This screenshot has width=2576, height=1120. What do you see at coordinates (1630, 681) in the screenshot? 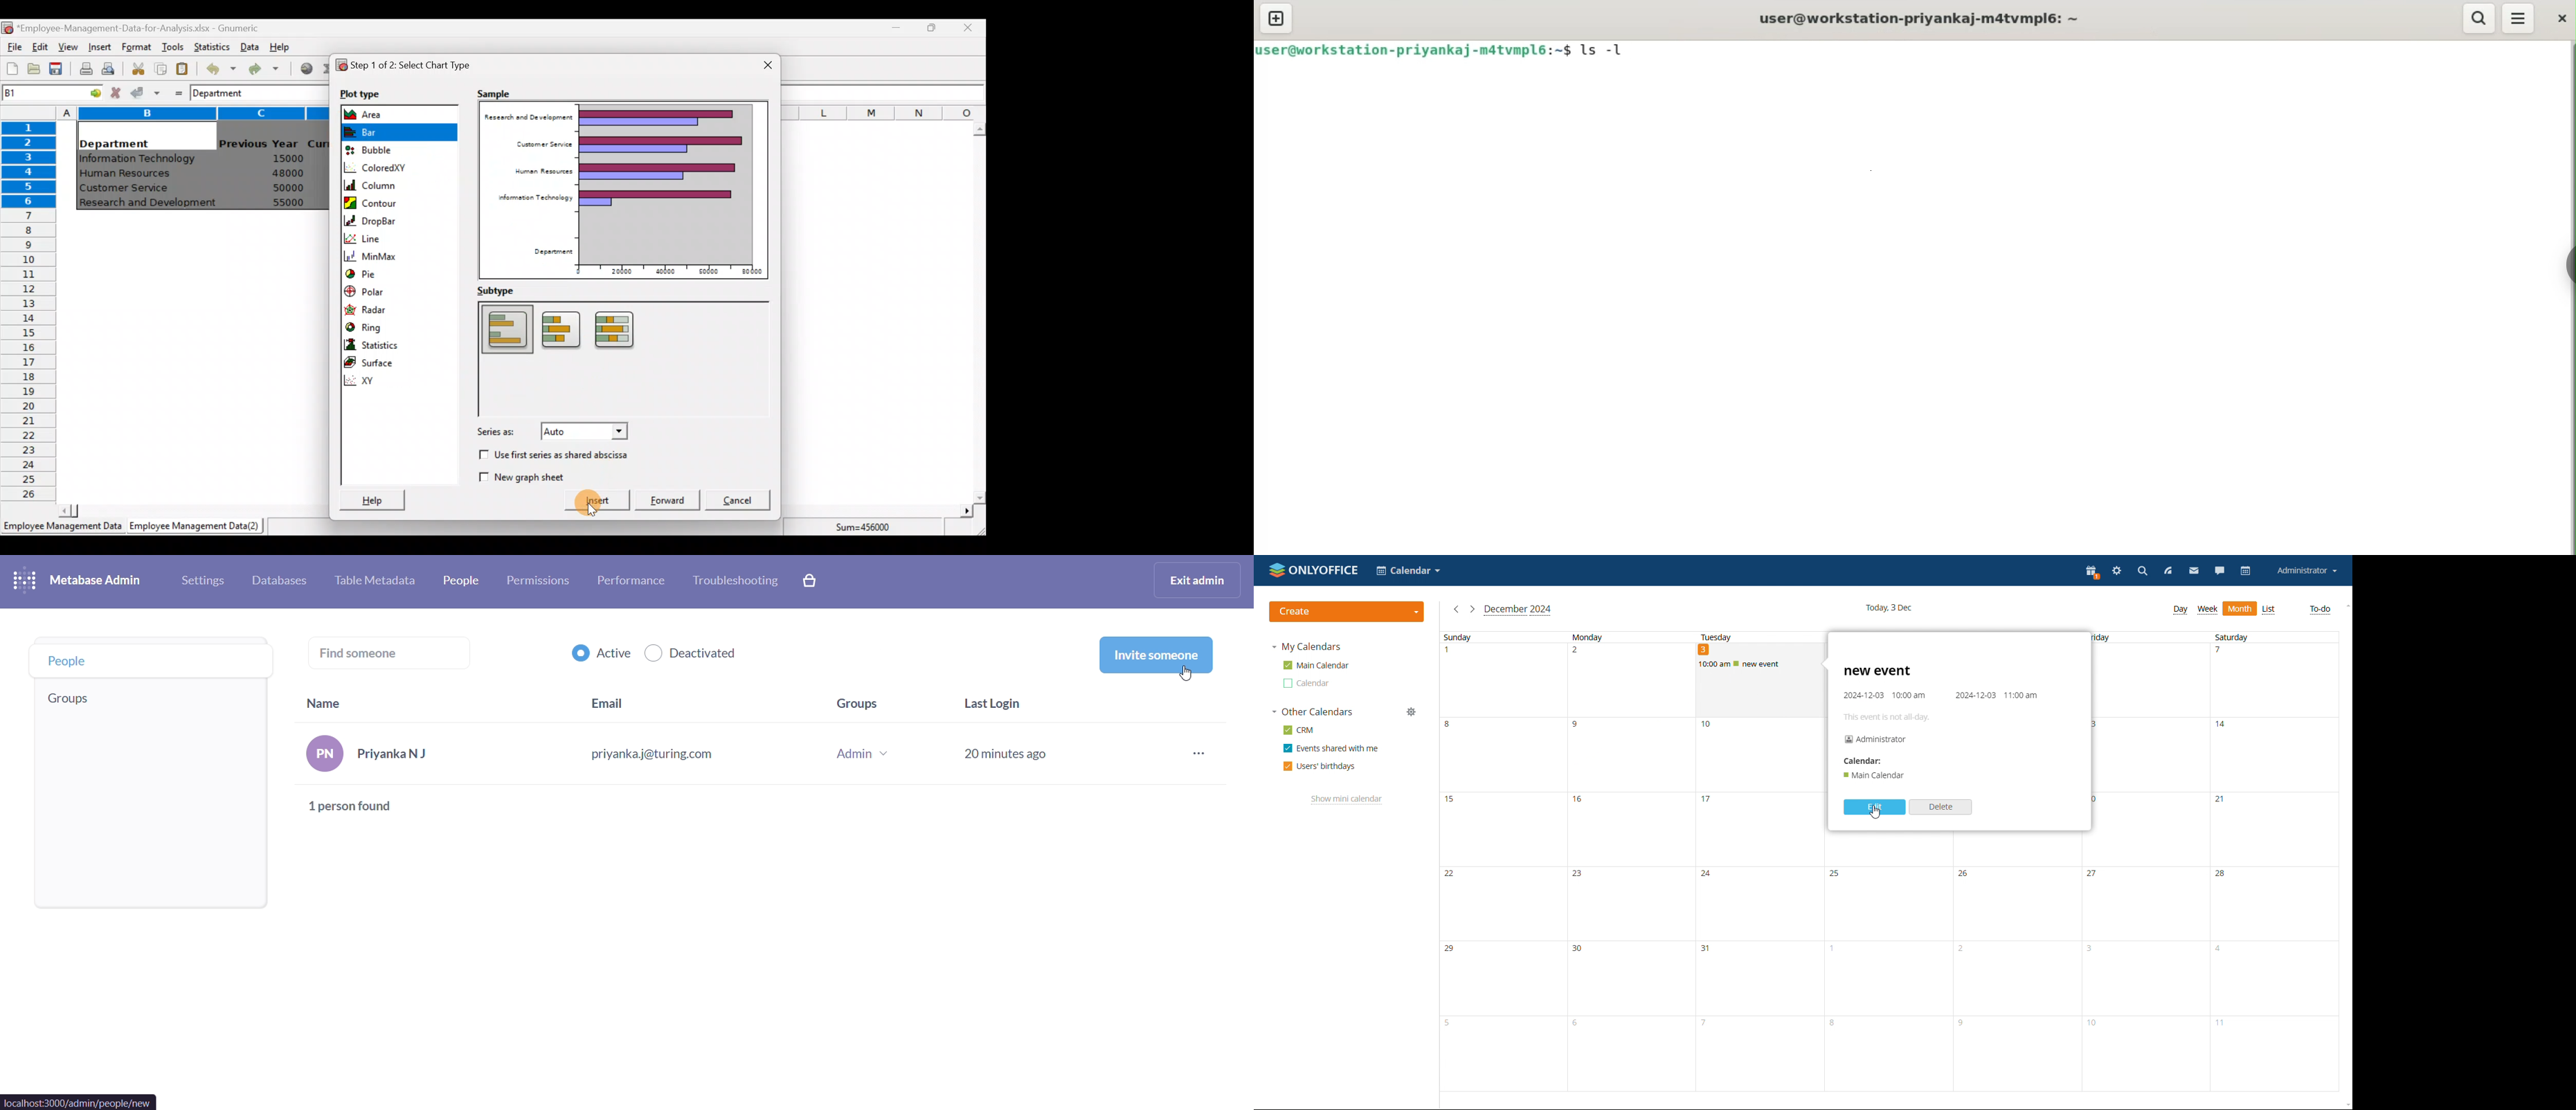
I see `2` at bounding box center [1630, 681].